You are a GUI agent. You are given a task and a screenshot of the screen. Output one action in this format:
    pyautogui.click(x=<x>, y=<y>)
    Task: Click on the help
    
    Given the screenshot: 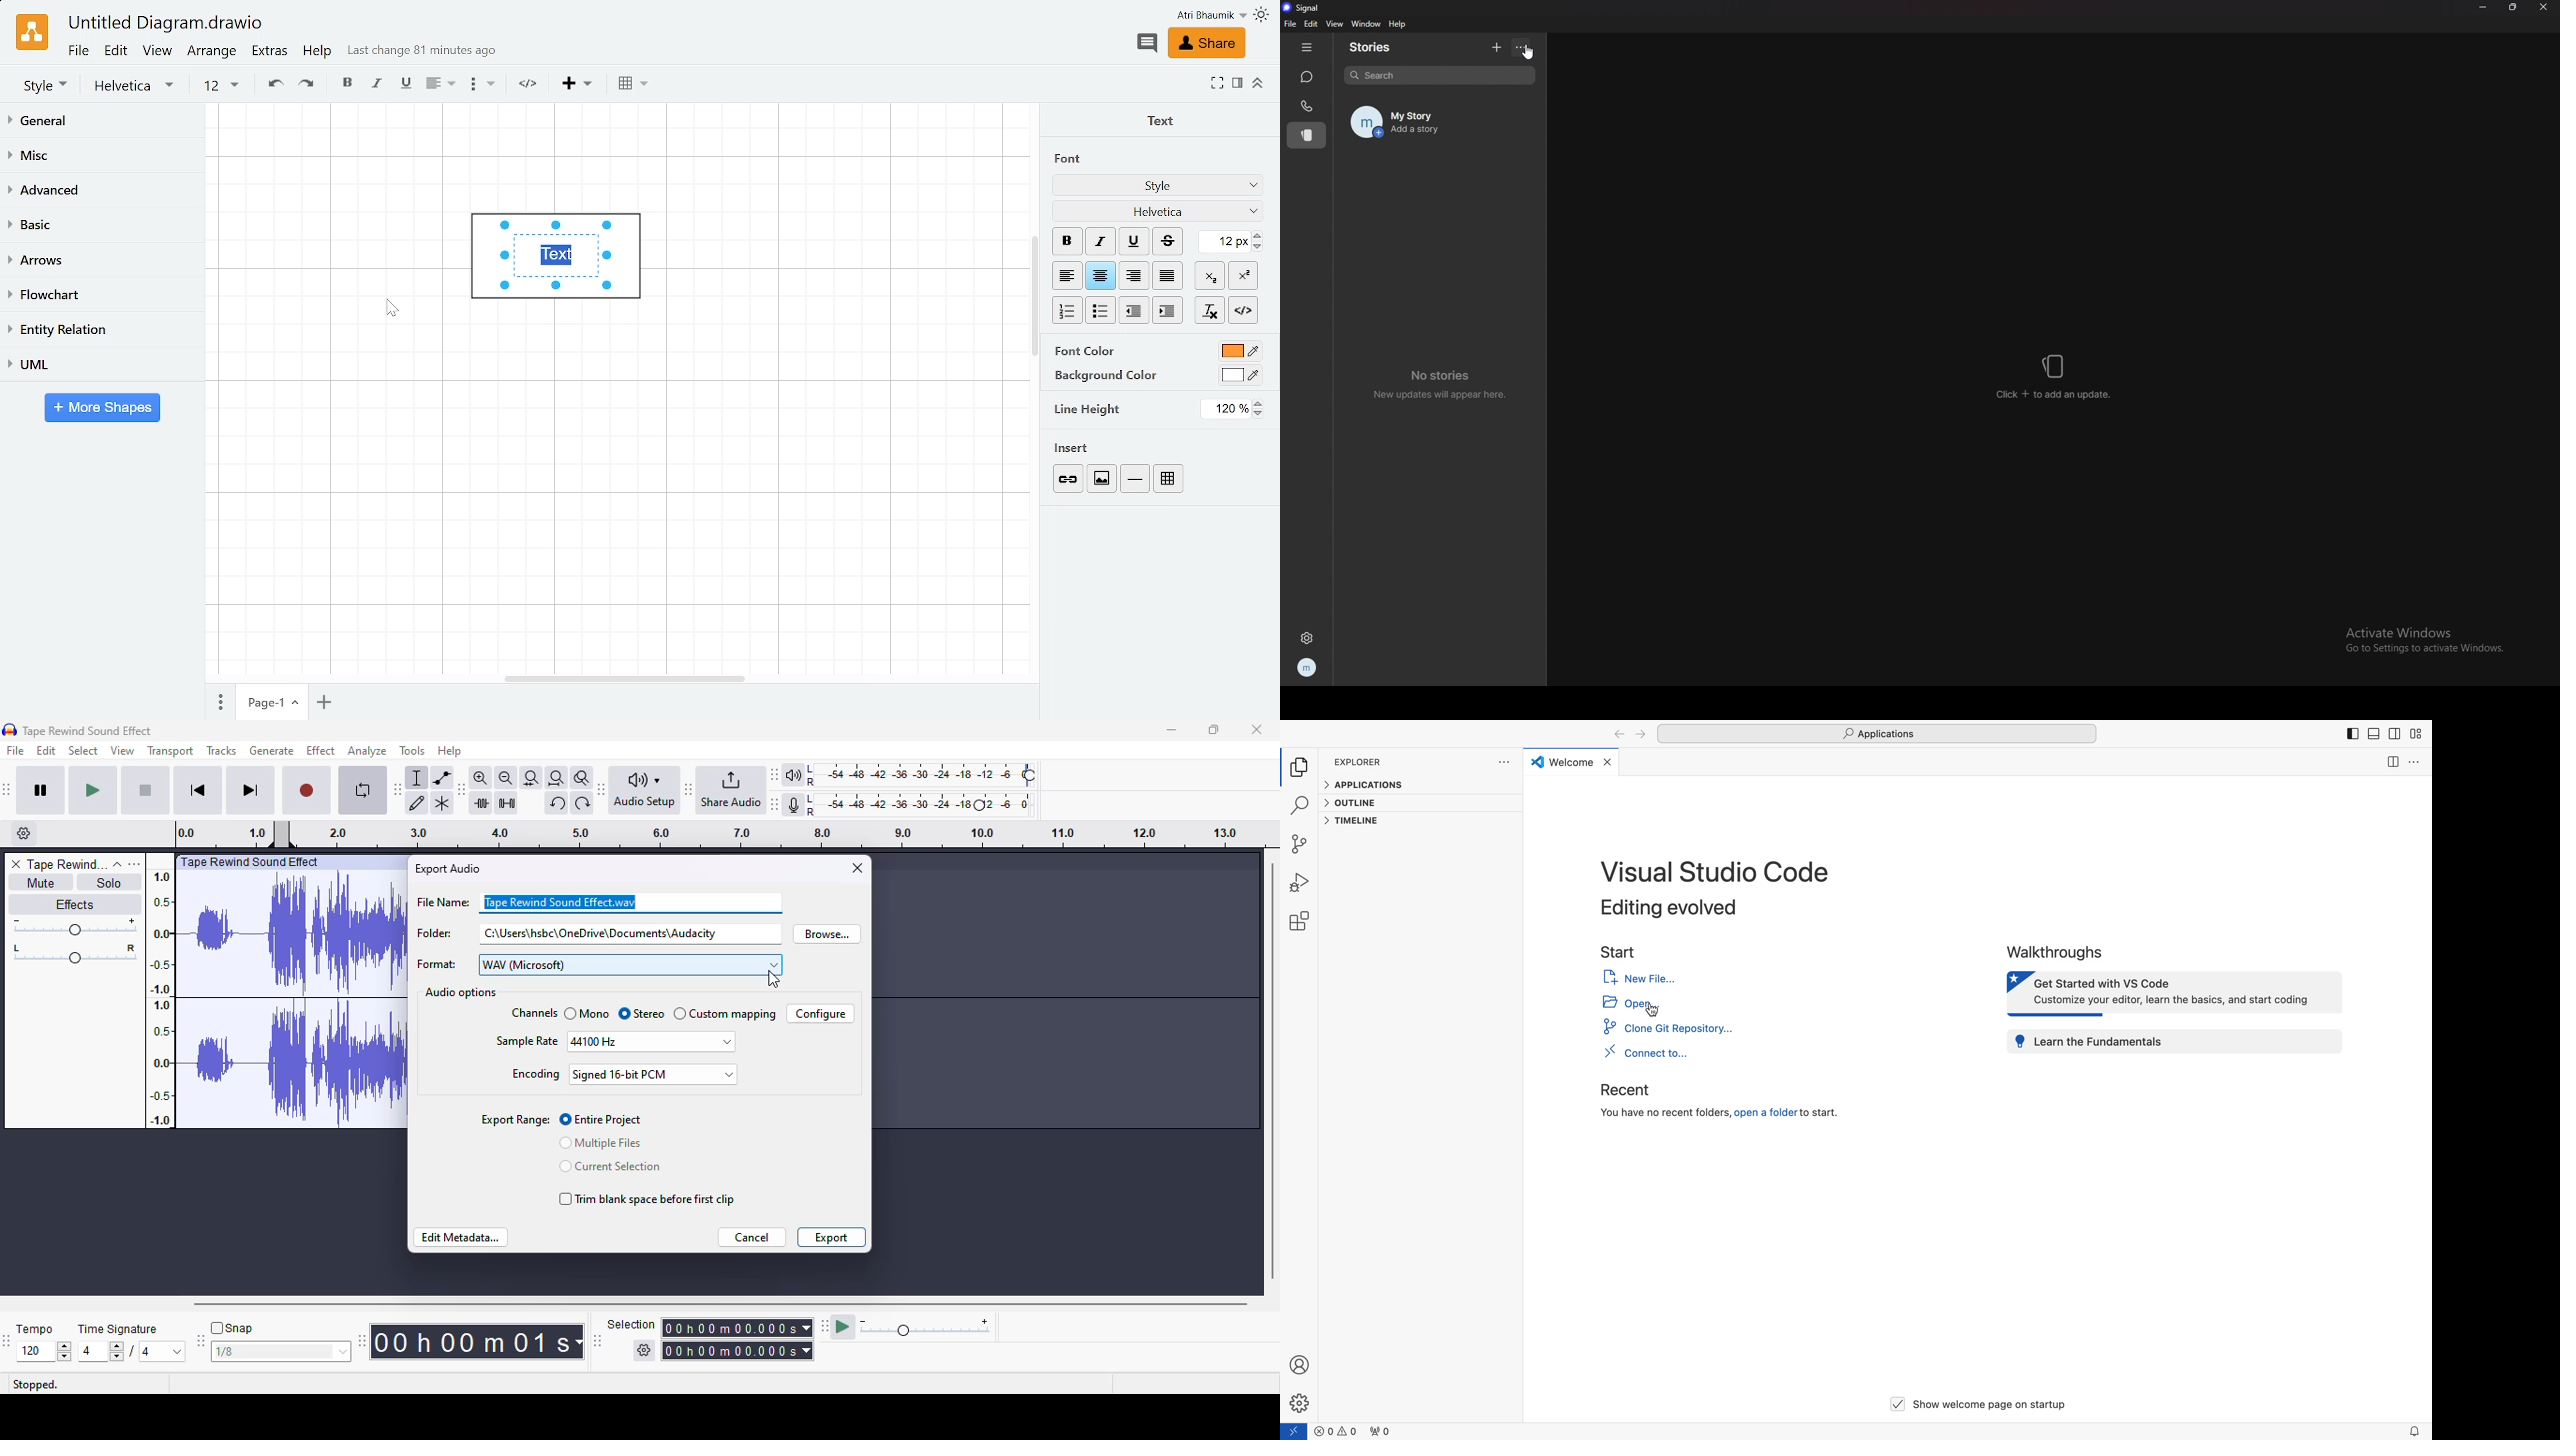 What is the action you would take?
    pyautogui.click(x=1398, y=24)
    